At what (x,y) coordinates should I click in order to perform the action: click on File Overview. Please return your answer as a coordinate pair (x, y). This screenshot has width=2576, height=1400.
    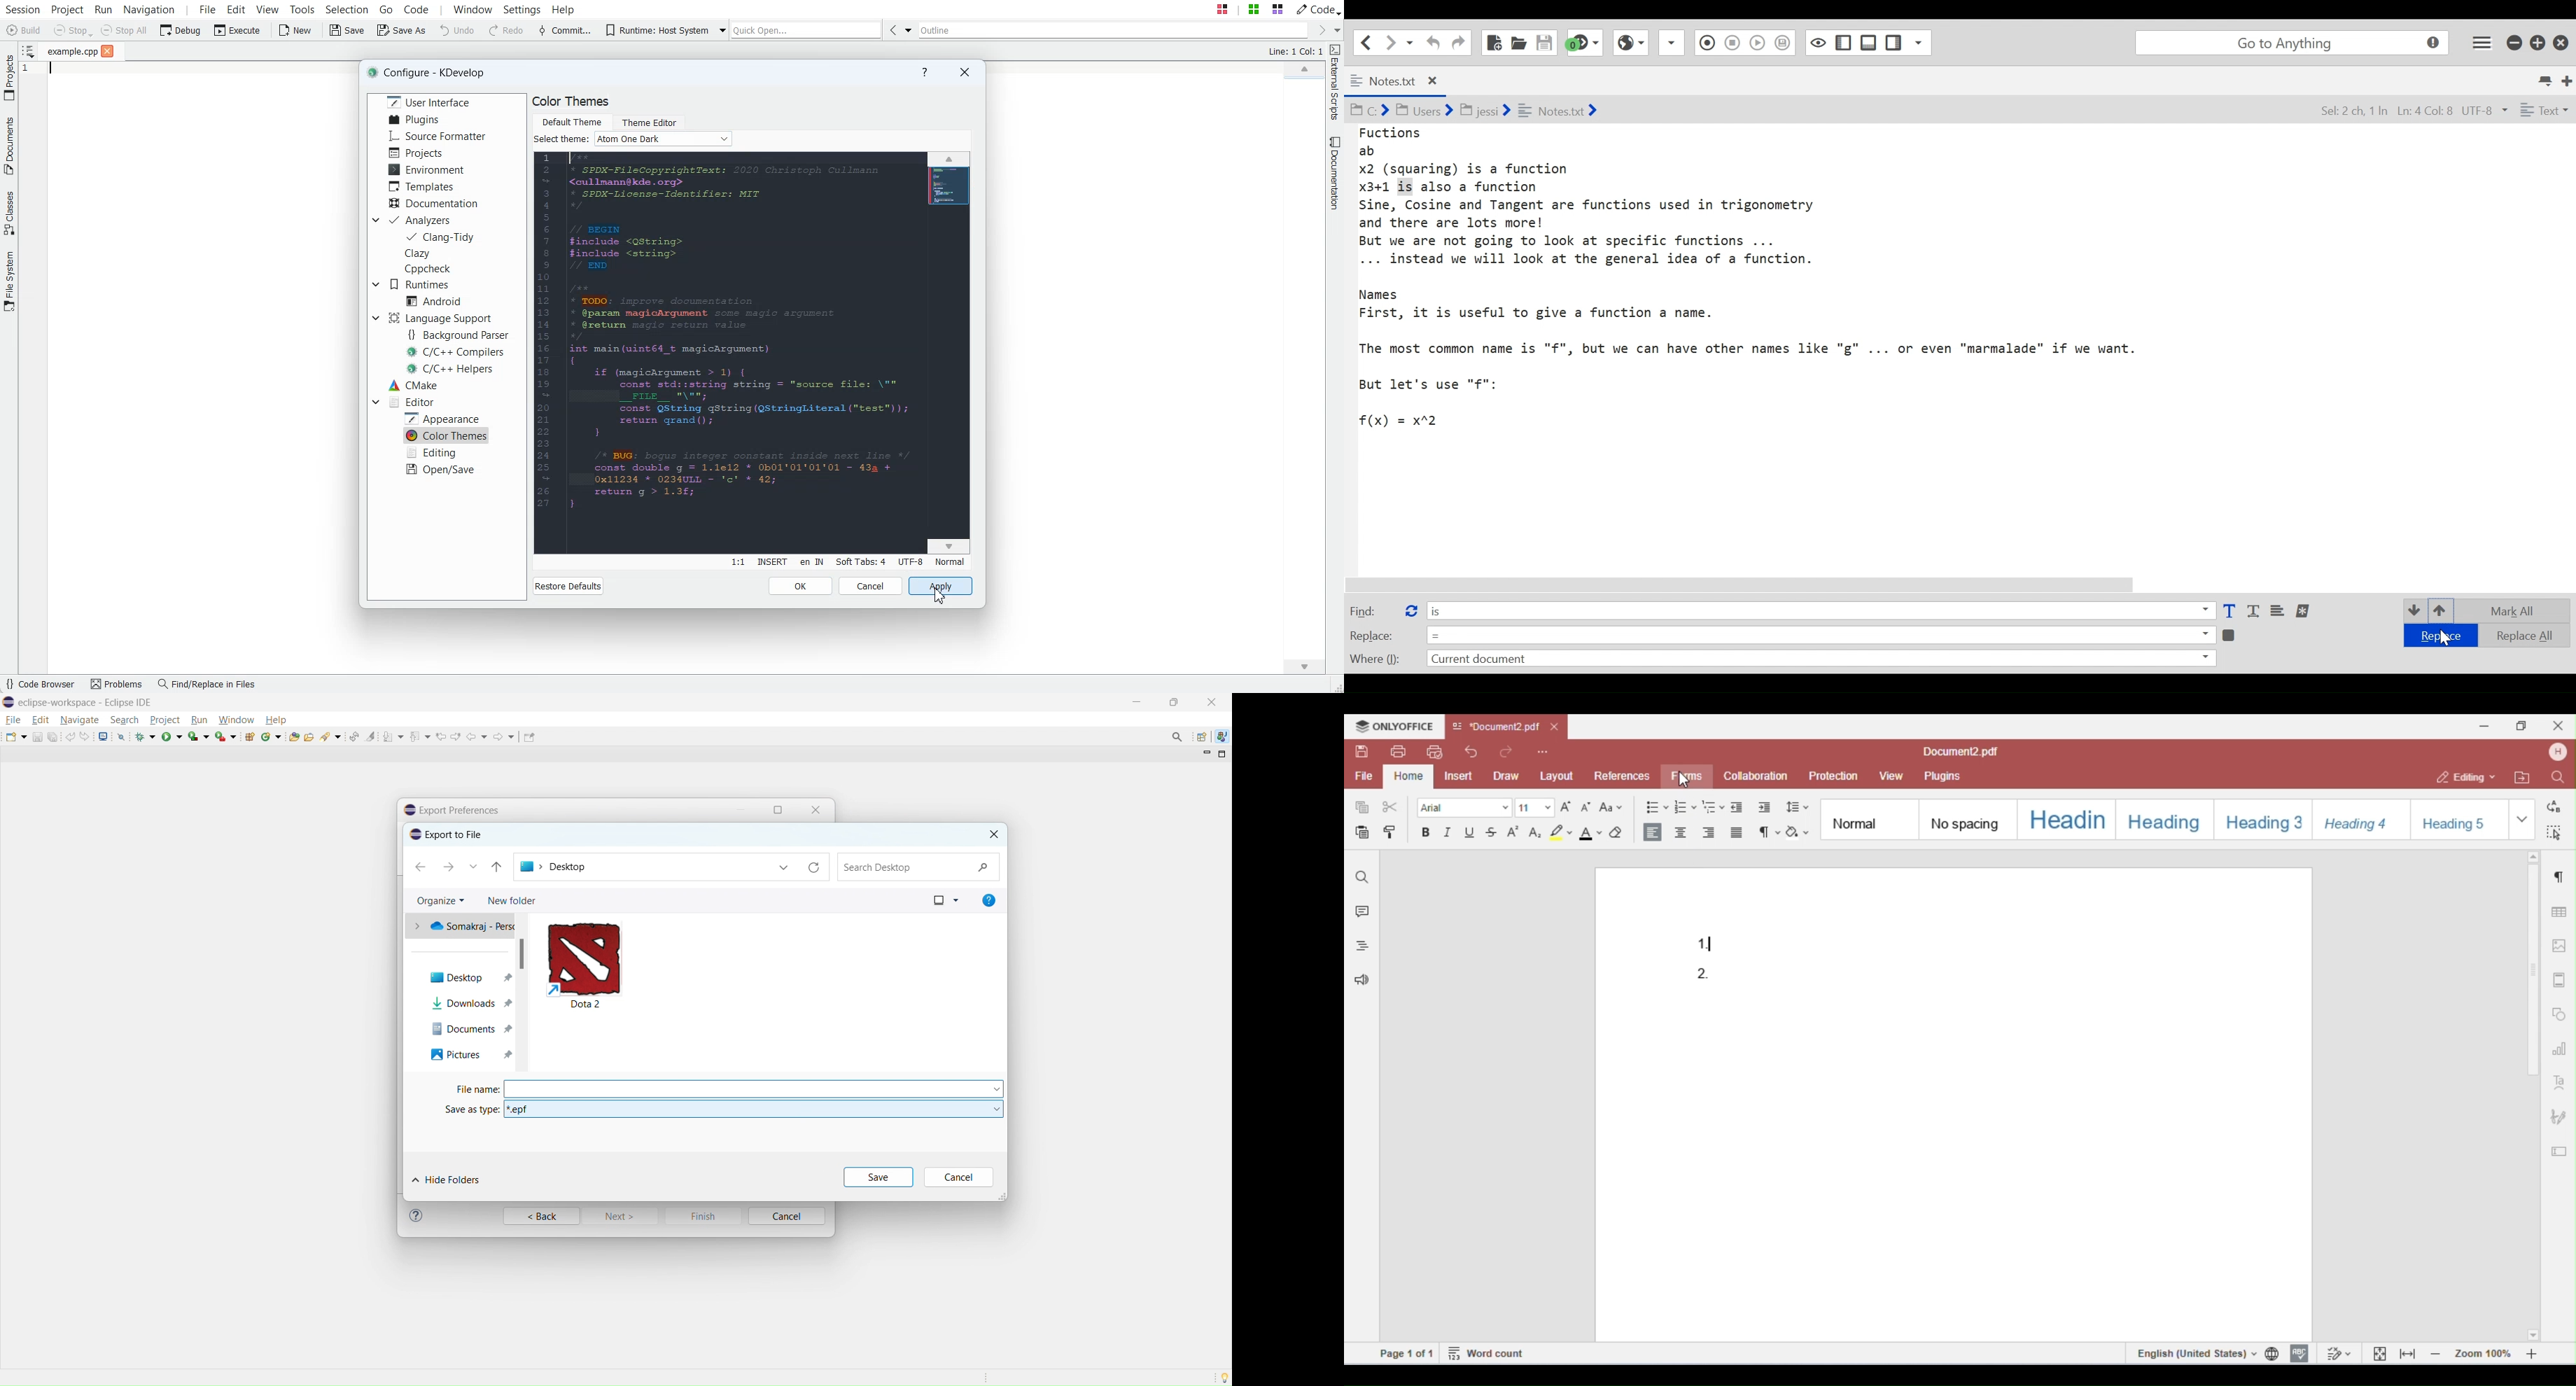
    Looking at the image, I should click on (1301, 80).